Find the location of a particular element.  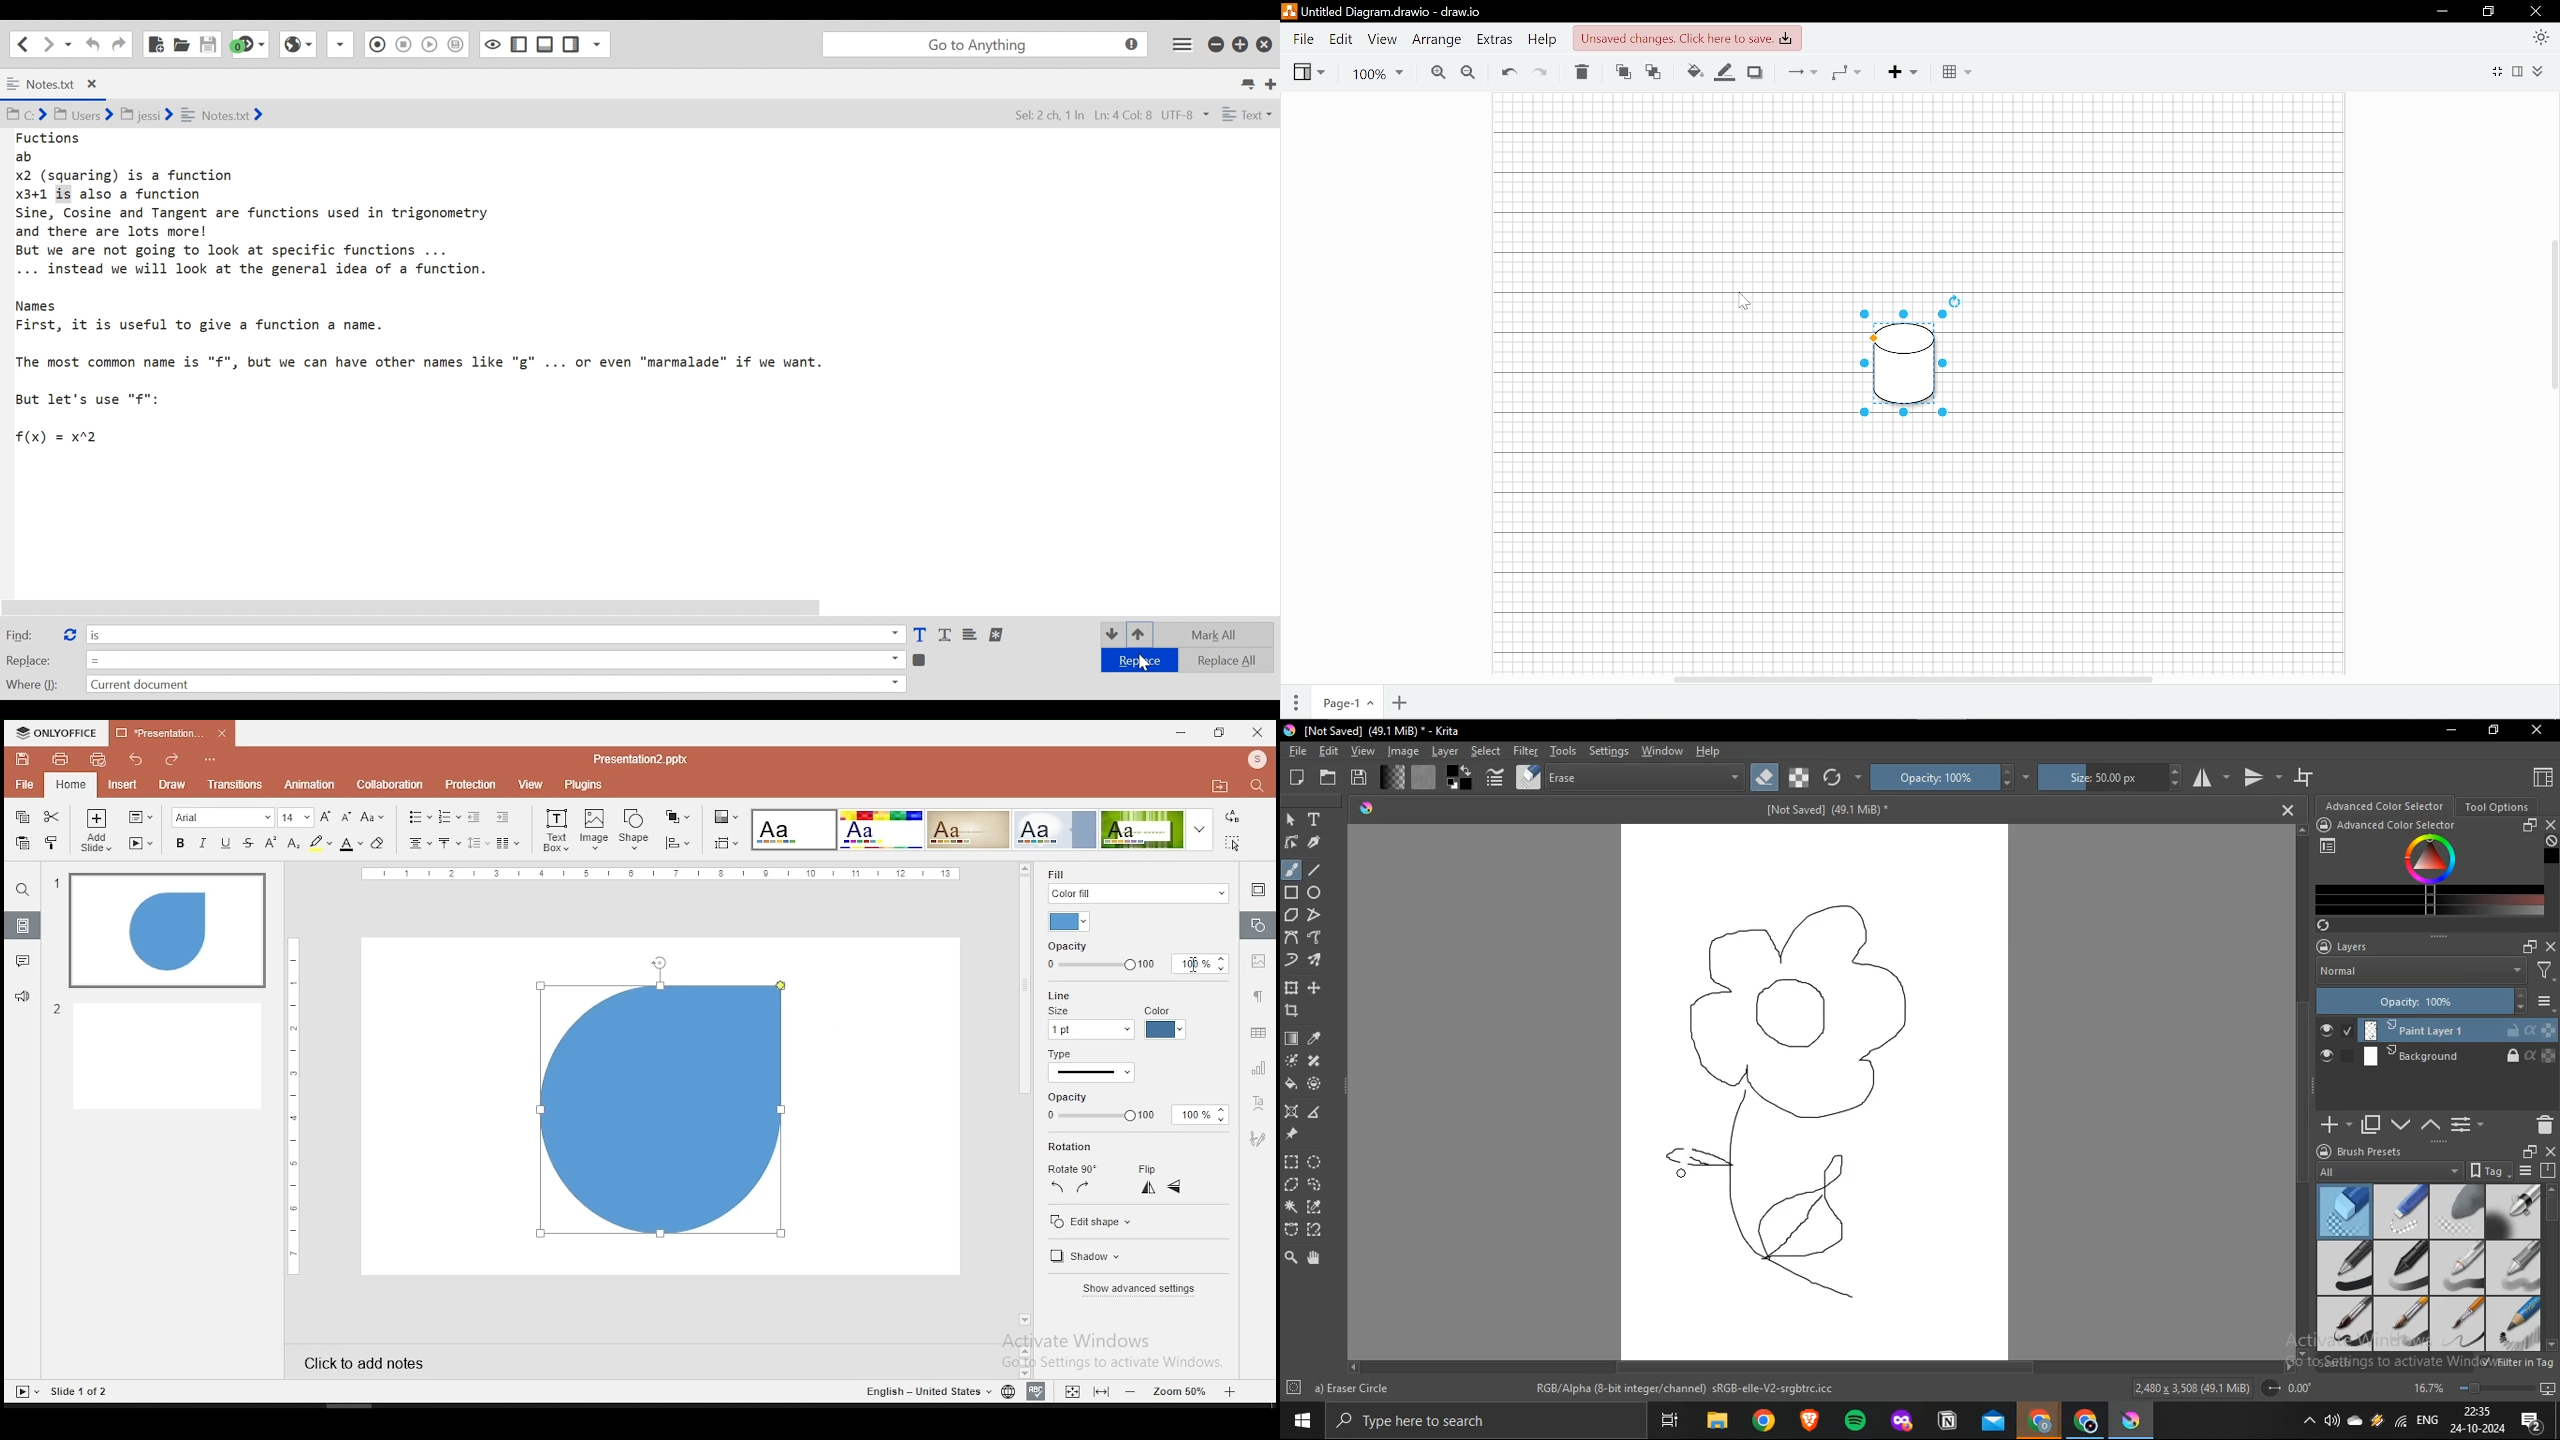

columns is located at coordinates (504, 843).